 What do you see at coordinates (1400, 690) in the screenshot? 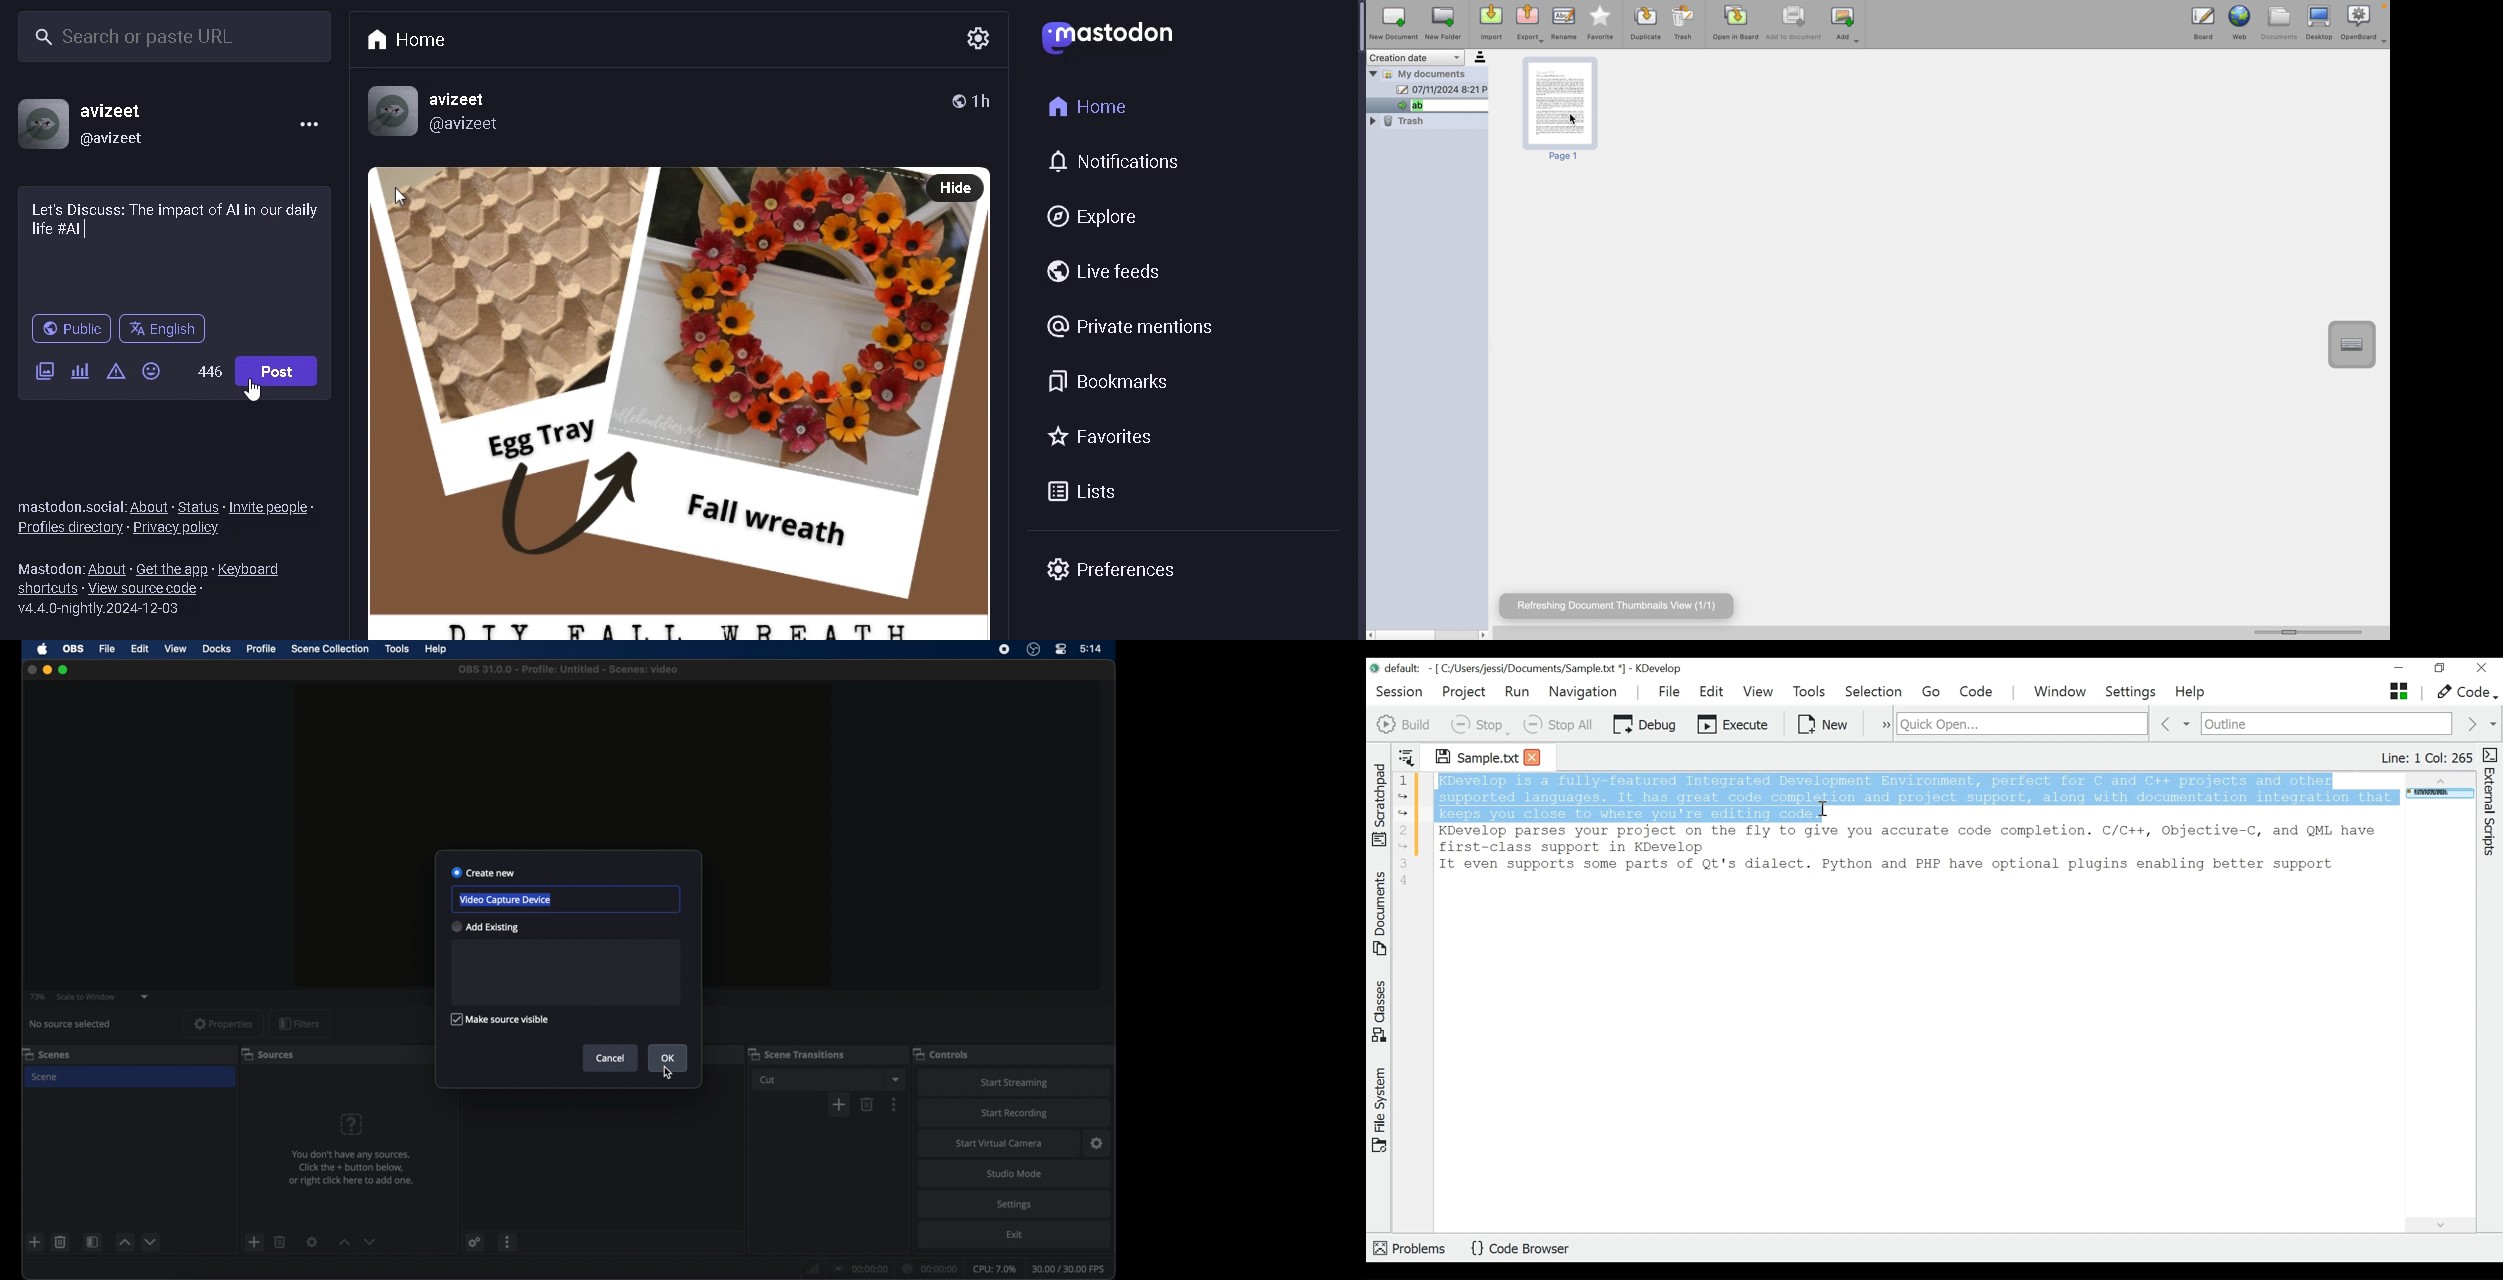
I see `Session` at bounding box center [1400, 690].